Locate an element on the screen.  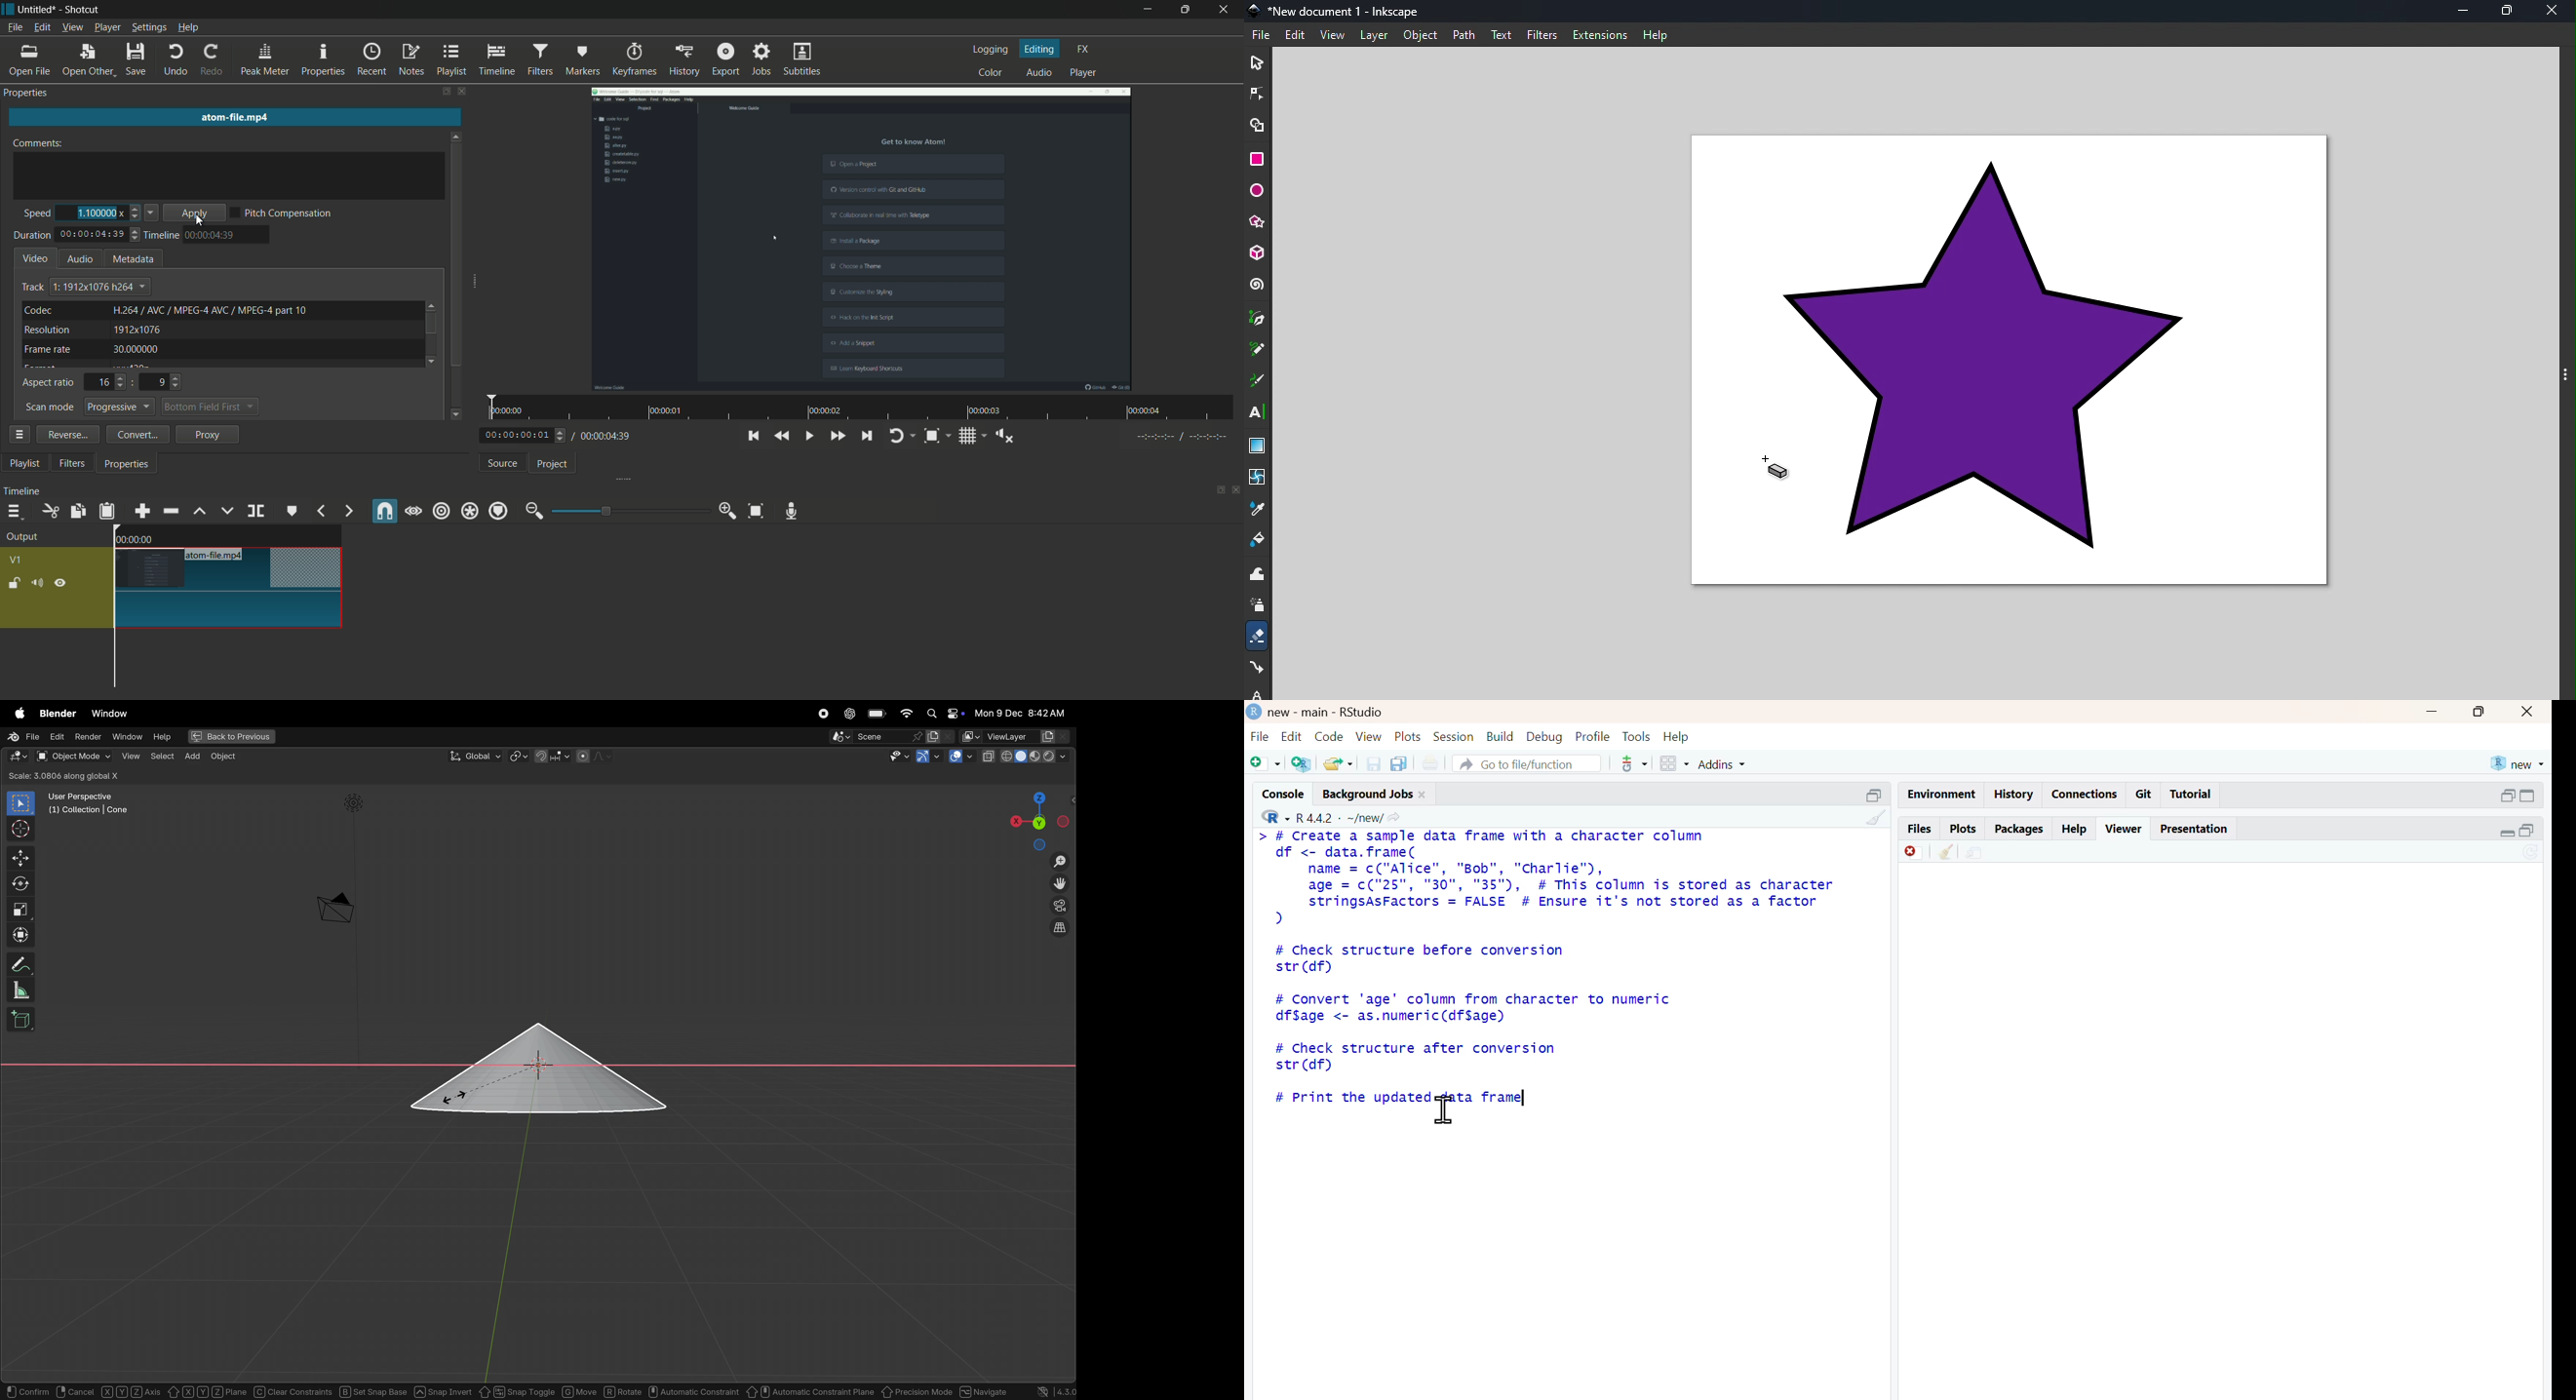
help is located at coordinates (2075, 829).